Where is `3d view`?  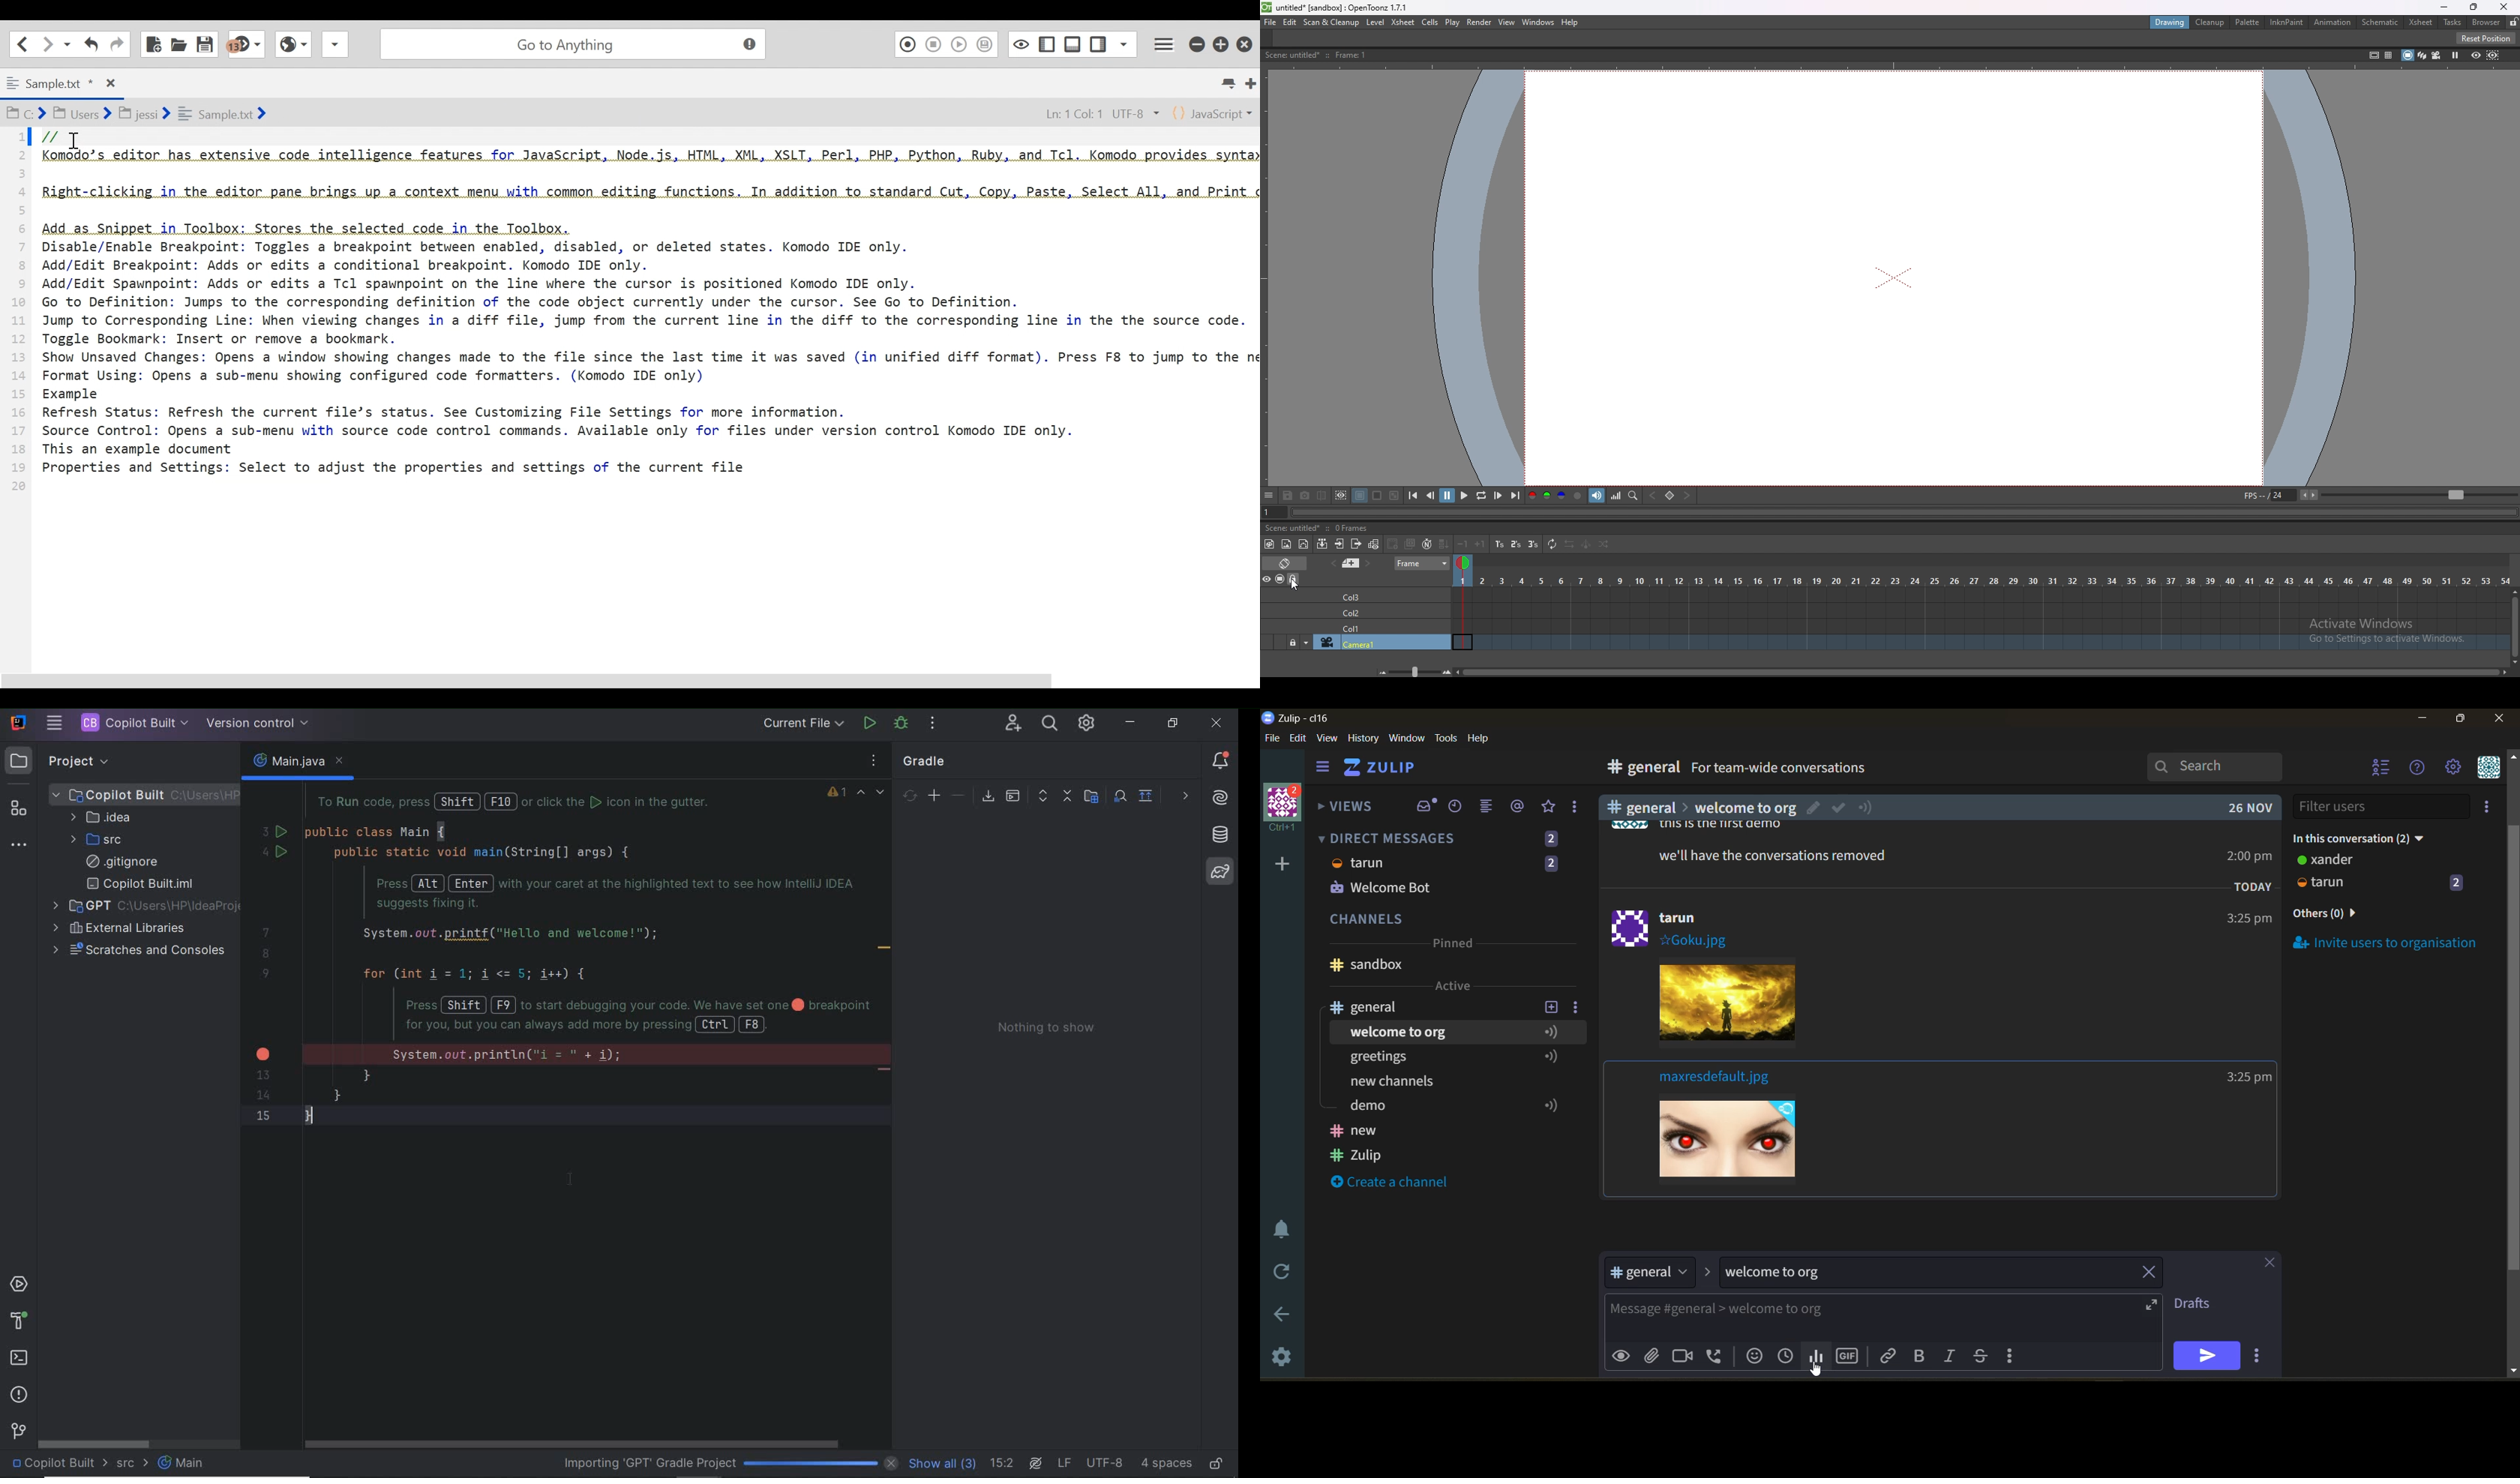 3d view is located at coordinates (2420, 54).